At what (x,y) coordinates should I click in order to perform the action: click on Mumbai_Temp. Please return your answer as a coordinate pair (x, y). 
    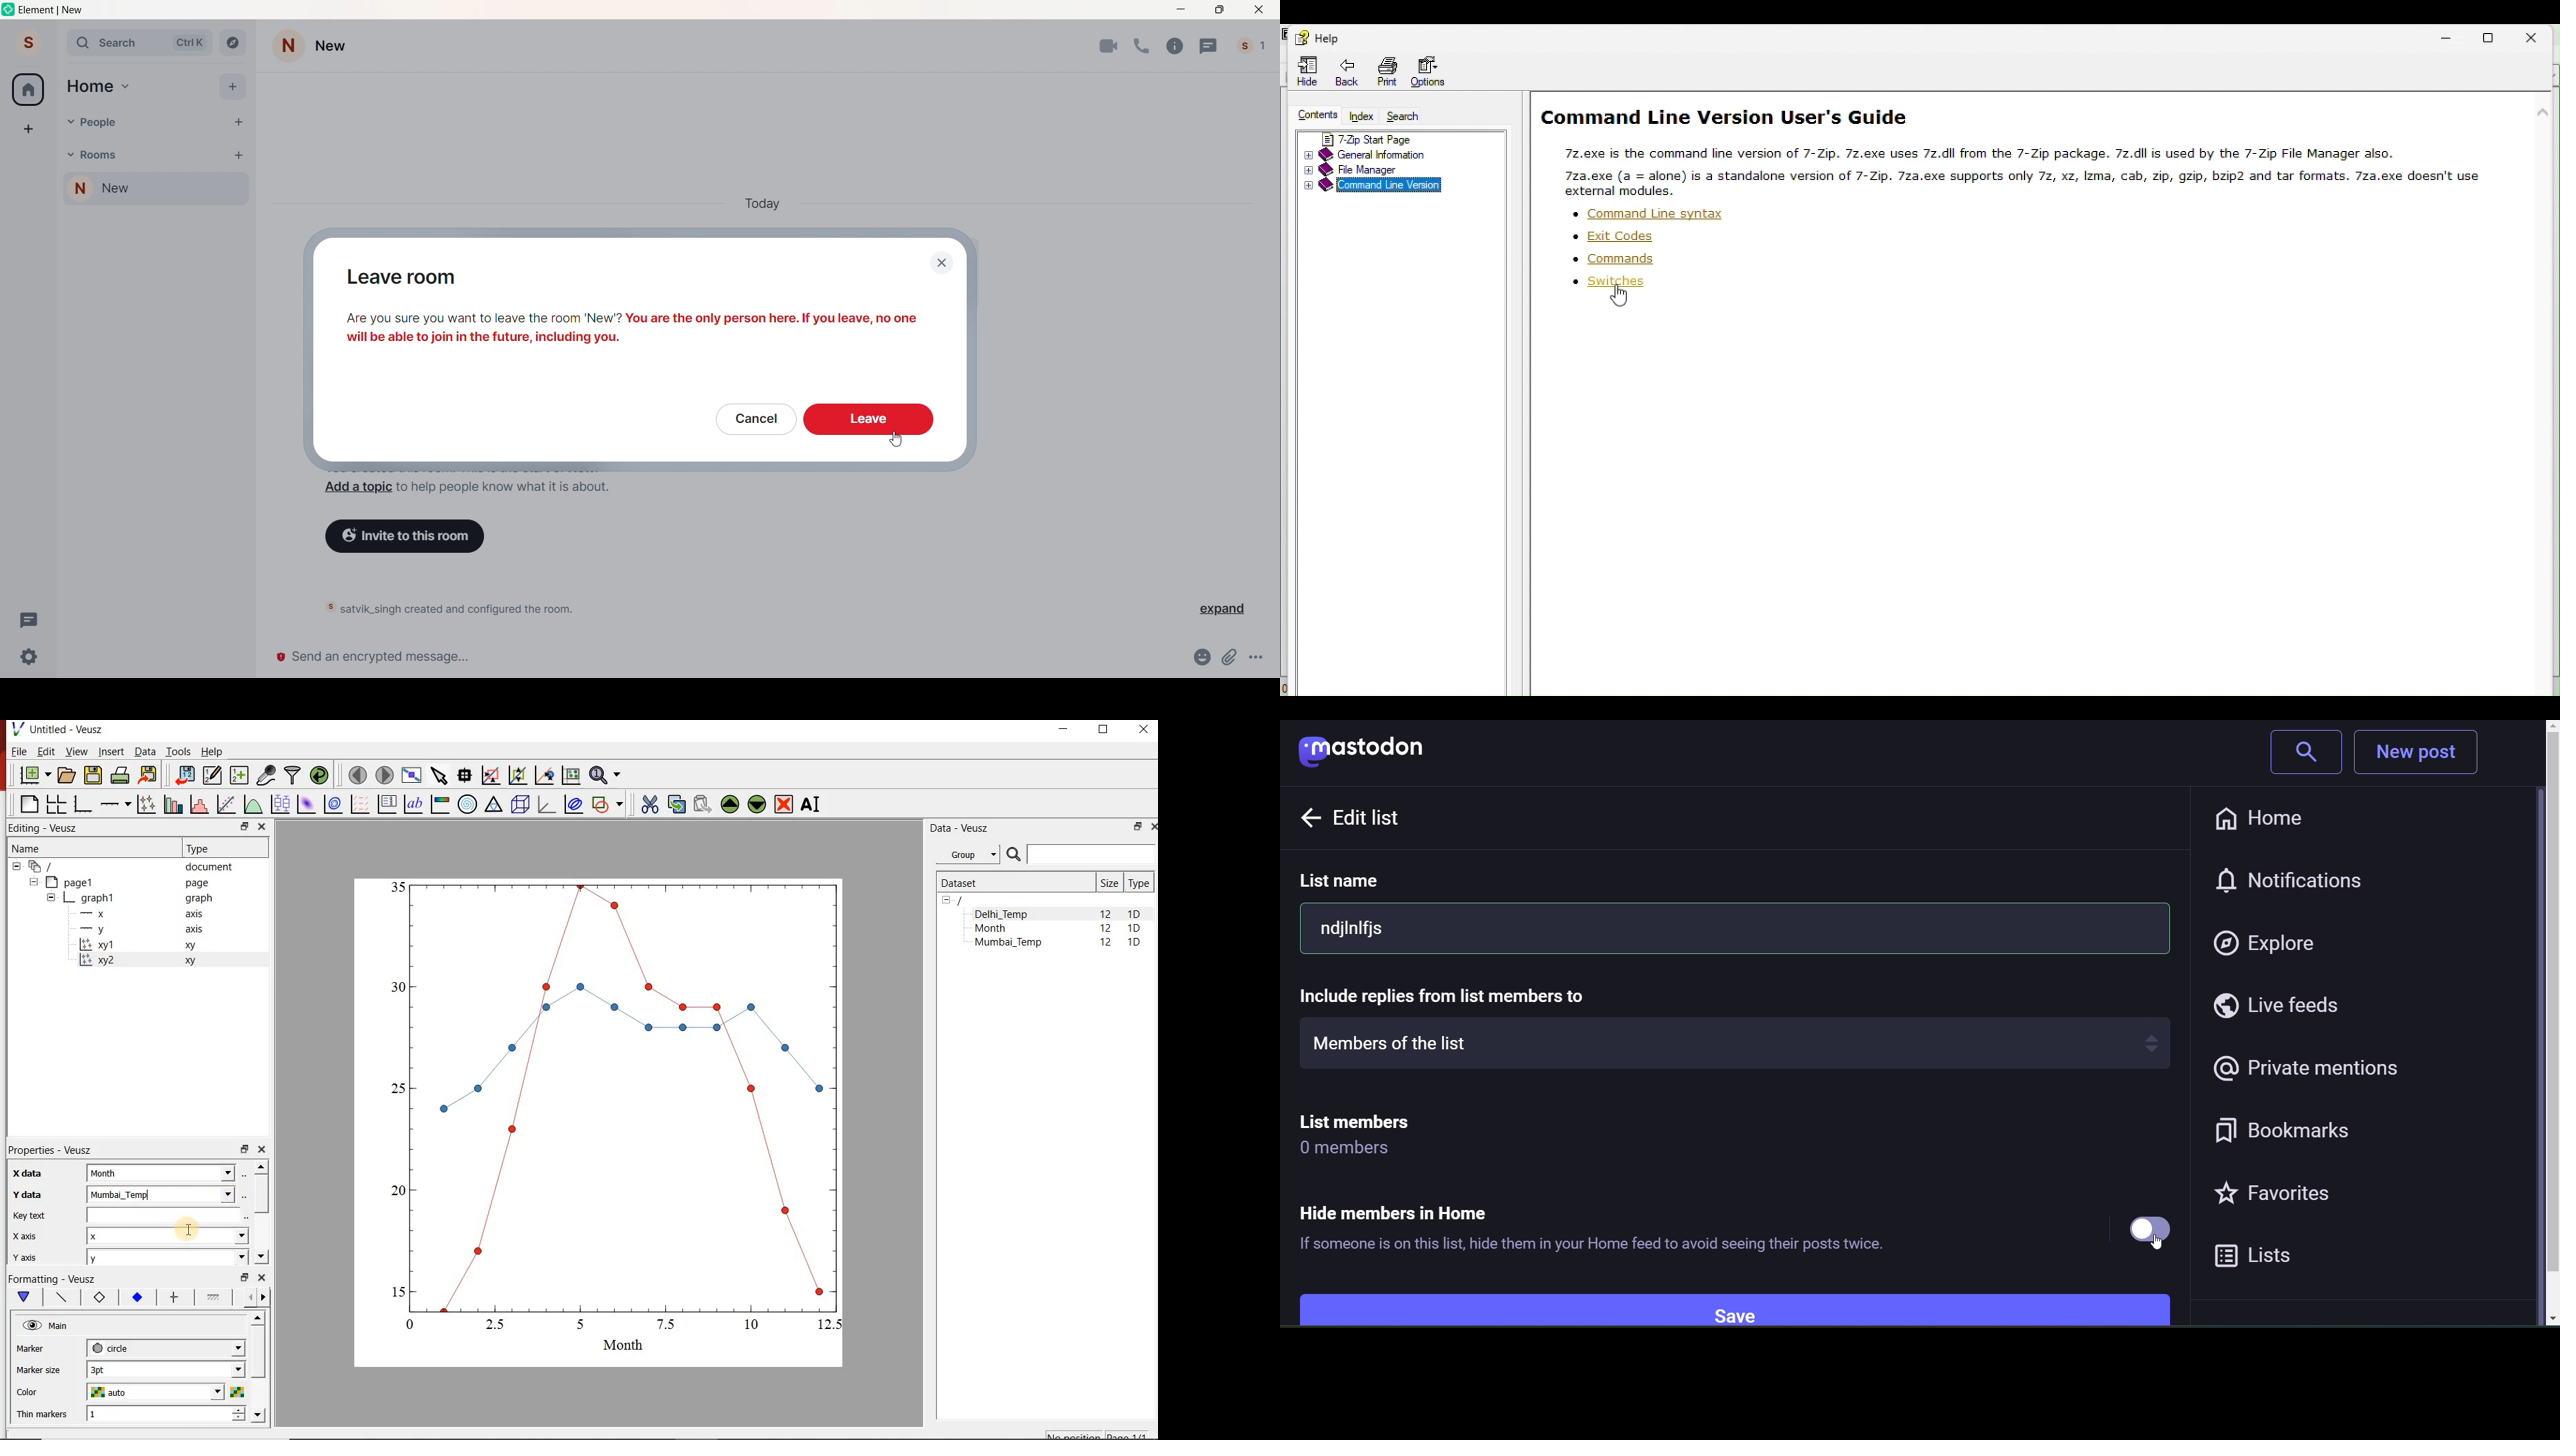
    Looking at the image, I should click on (168, 1193).